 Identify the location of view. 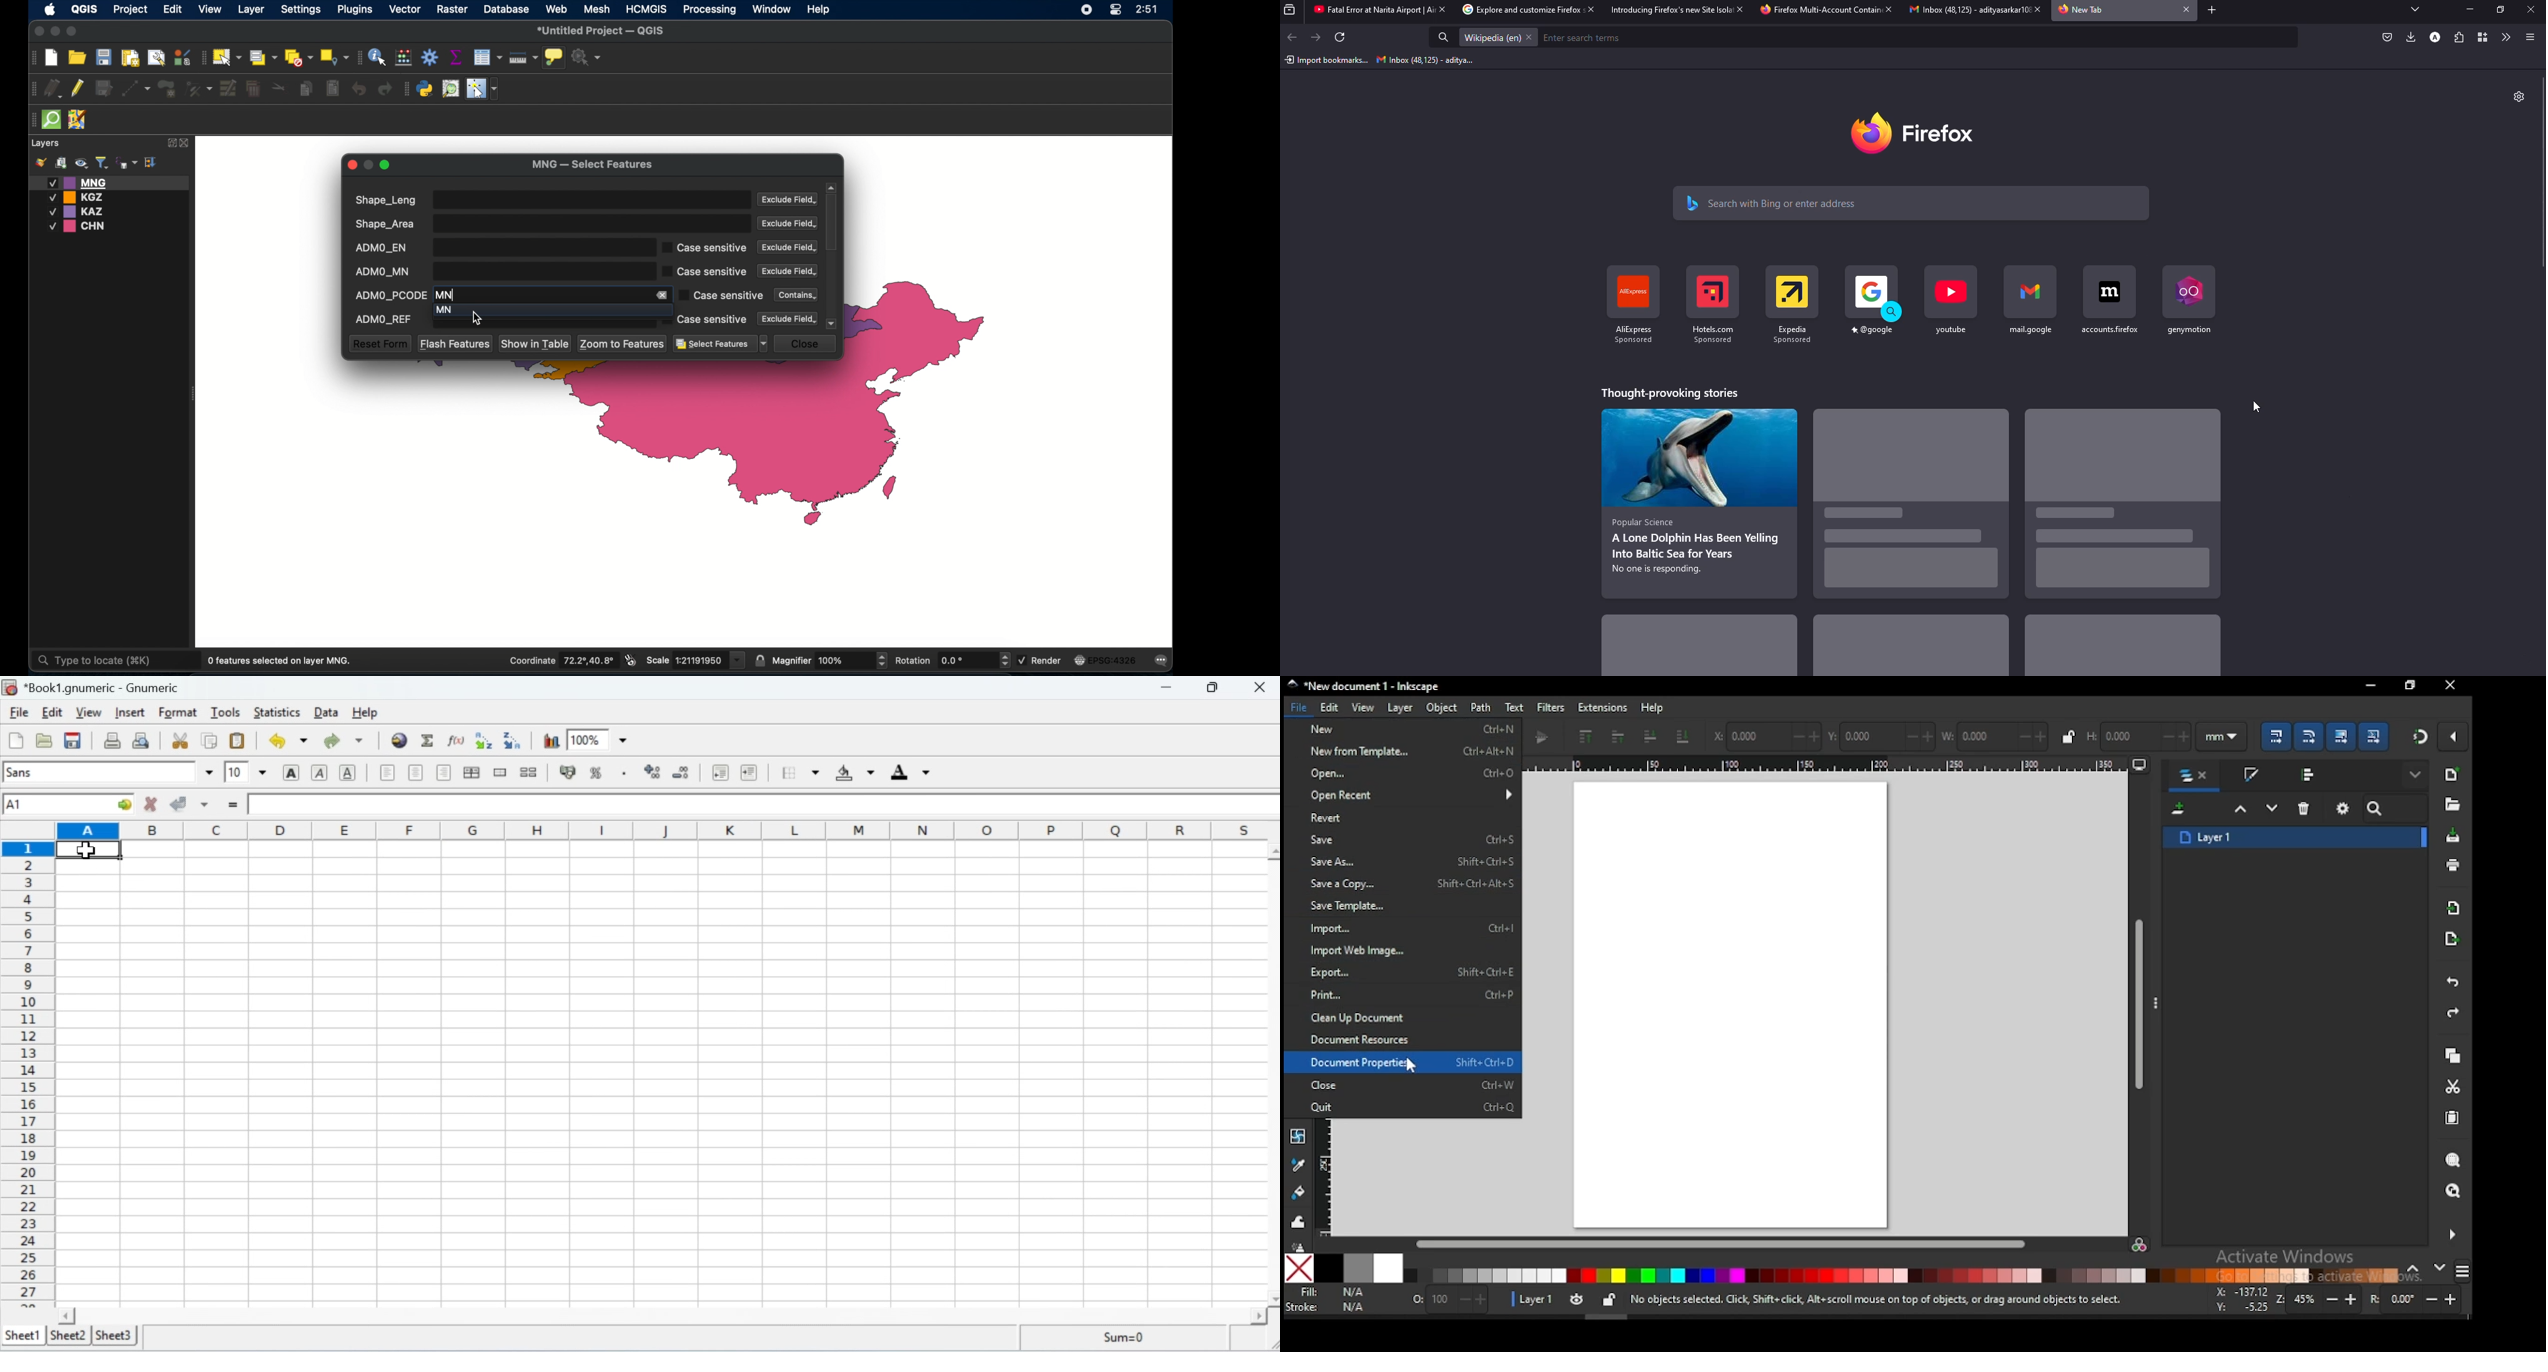
(1365, 708).